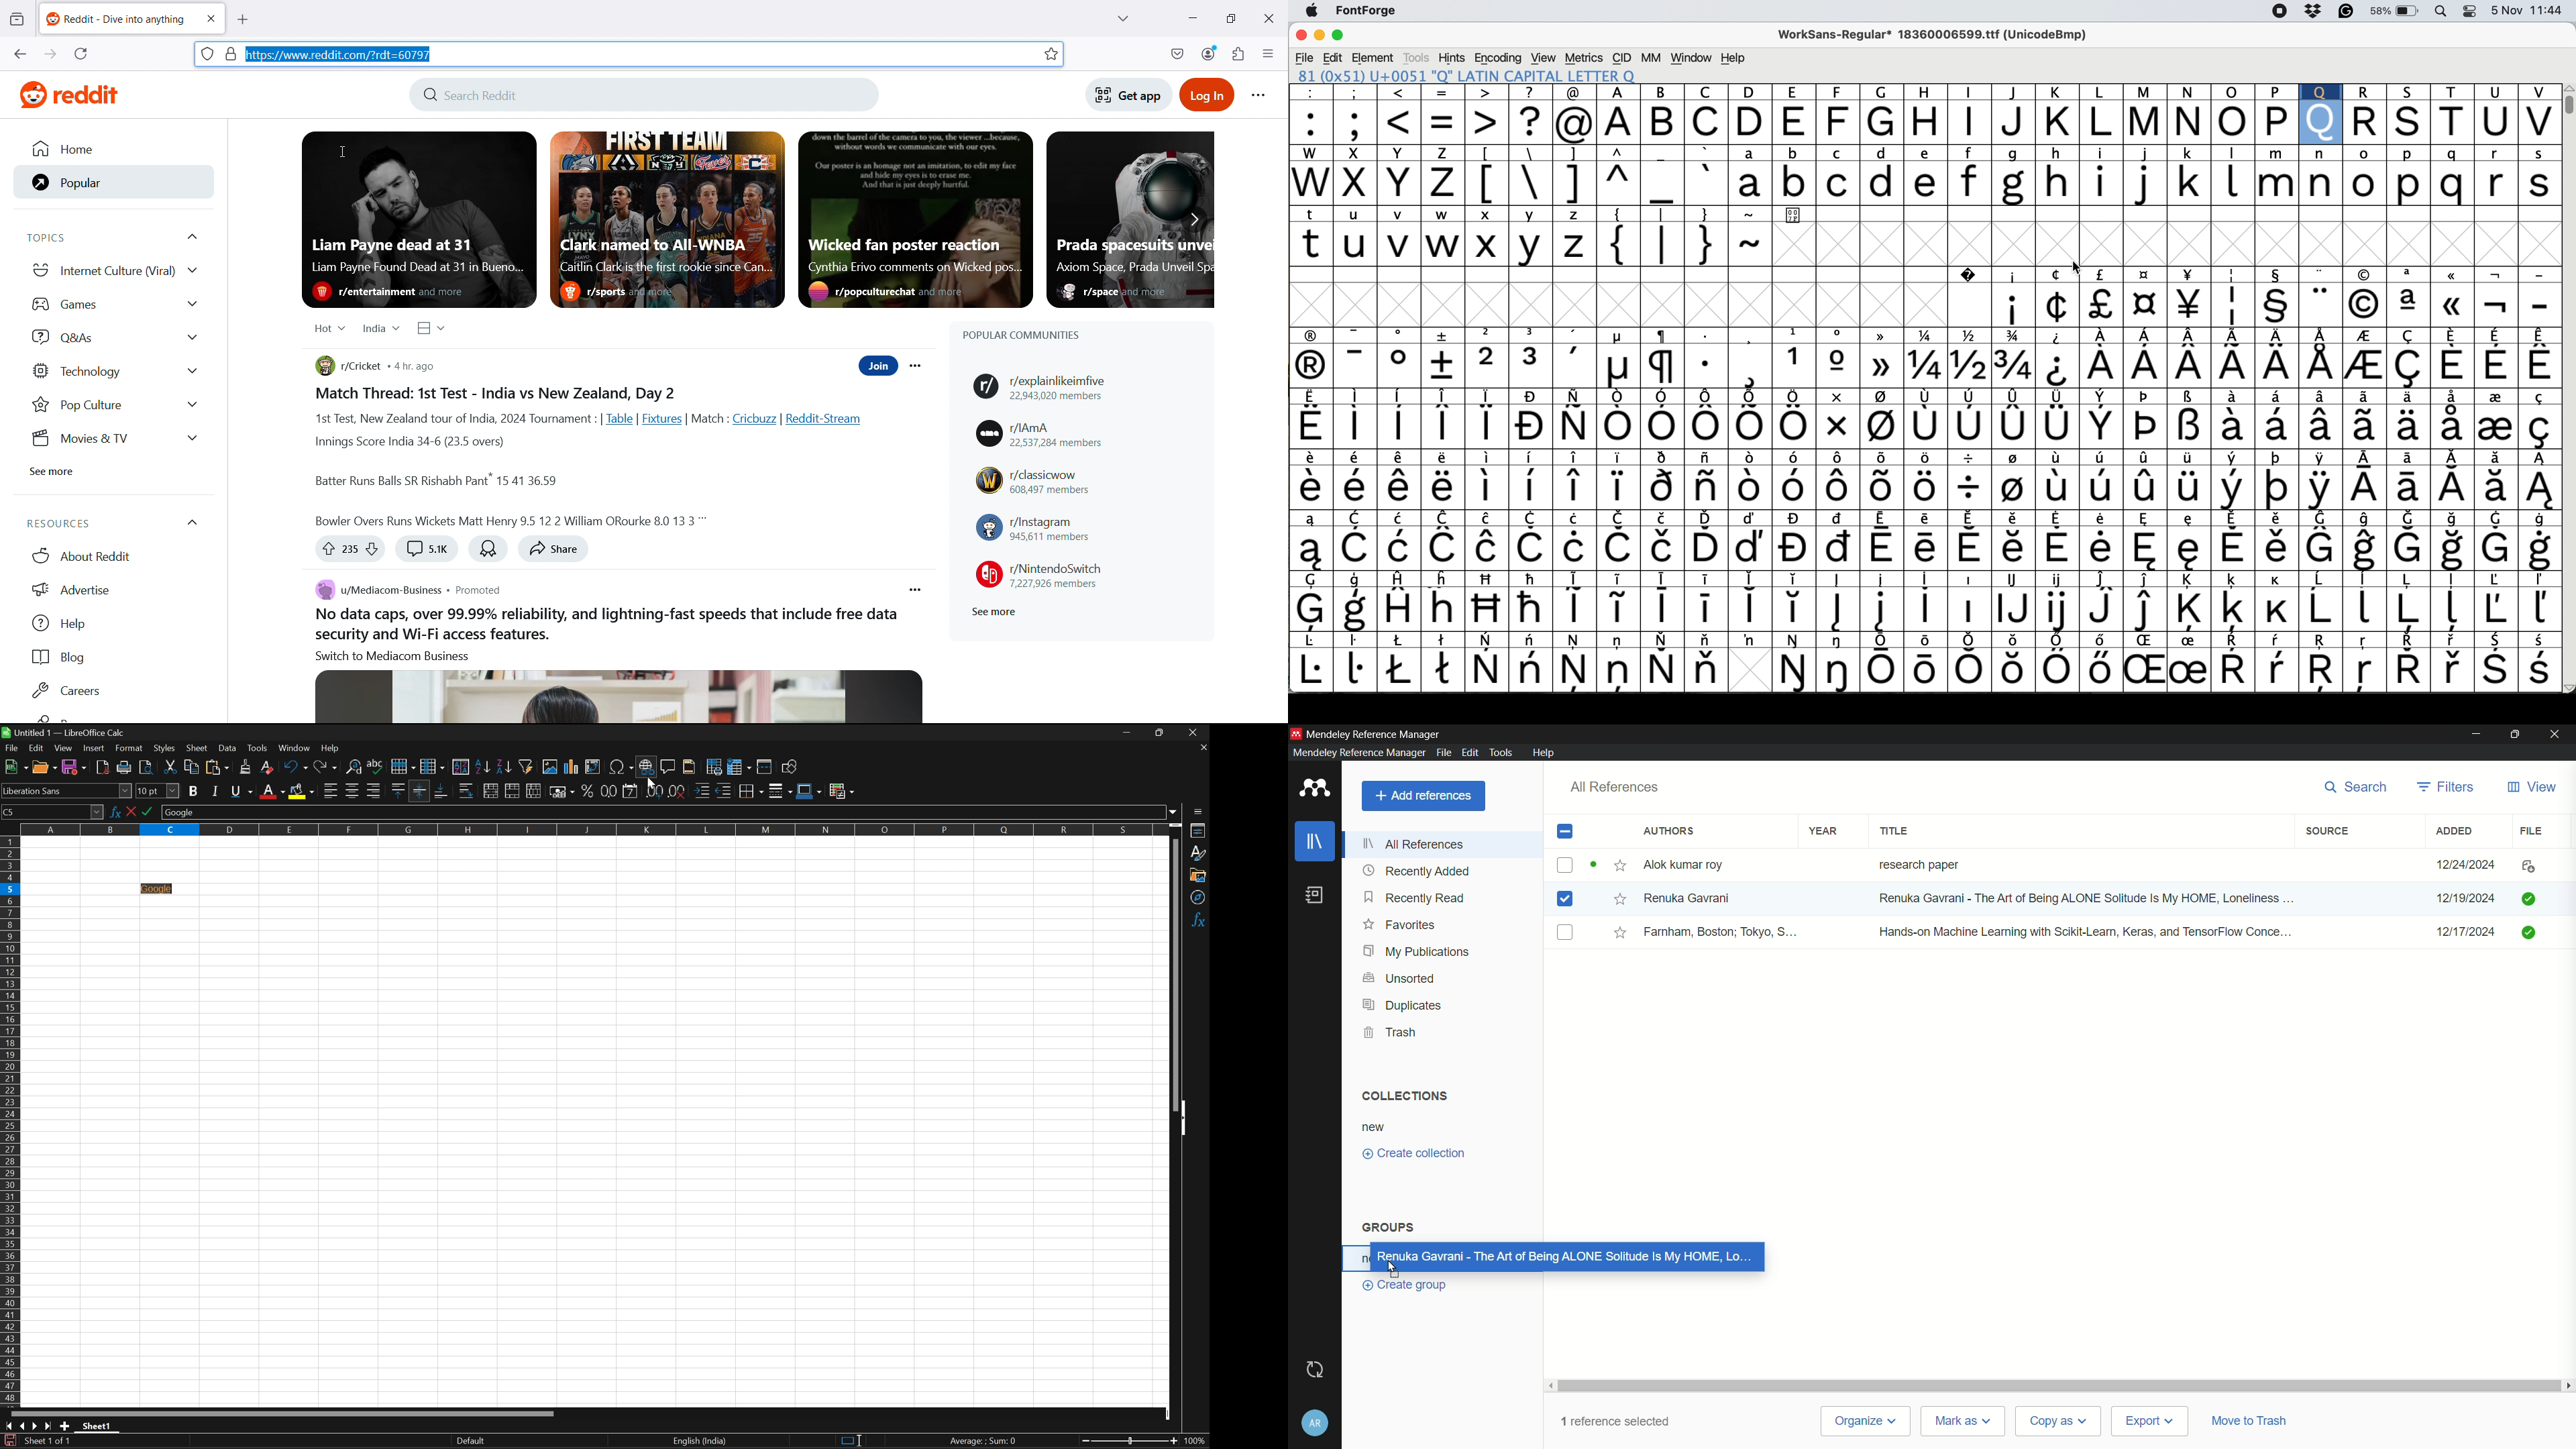 The height and width of the screenshot is (1456, 2576). What do you see at coordinates (283, 1413) in the screenshot?
I see `Scroll bar` at bounding box center [283, 1413].